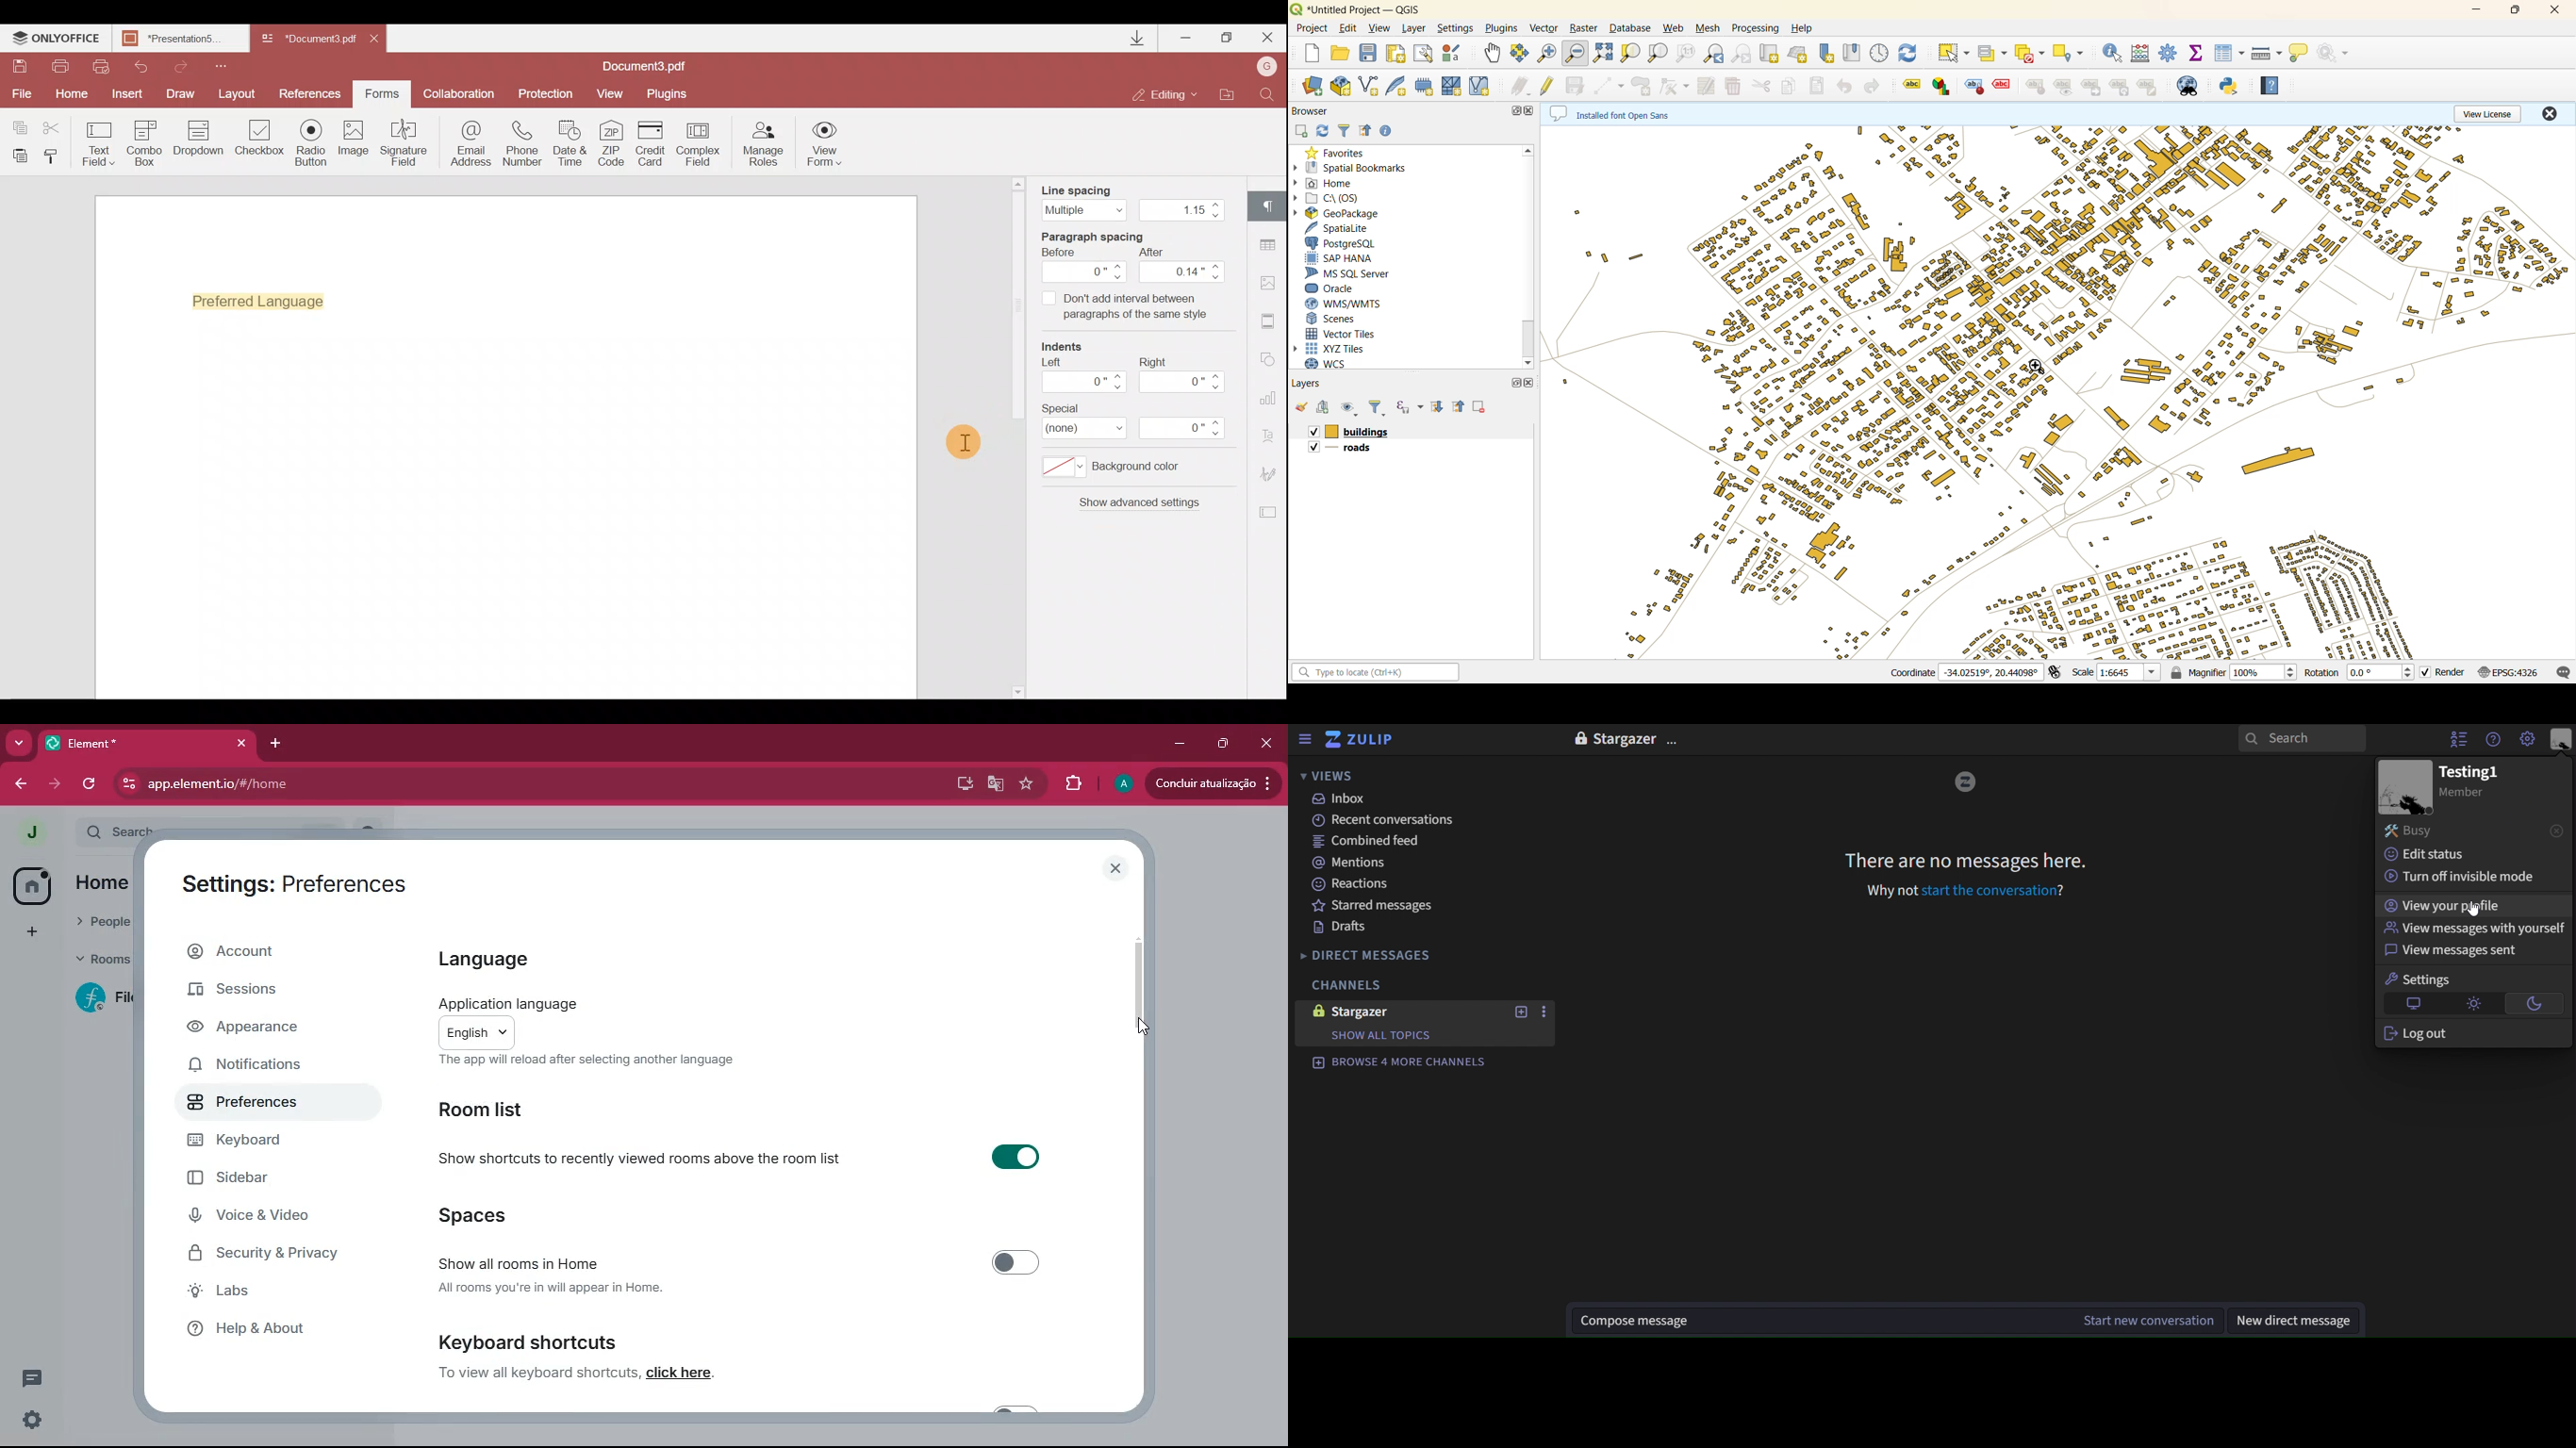  What do you see at coordinates (2552, 111) in the screenshot?
I see `close` at bounding box center [2552, 111].